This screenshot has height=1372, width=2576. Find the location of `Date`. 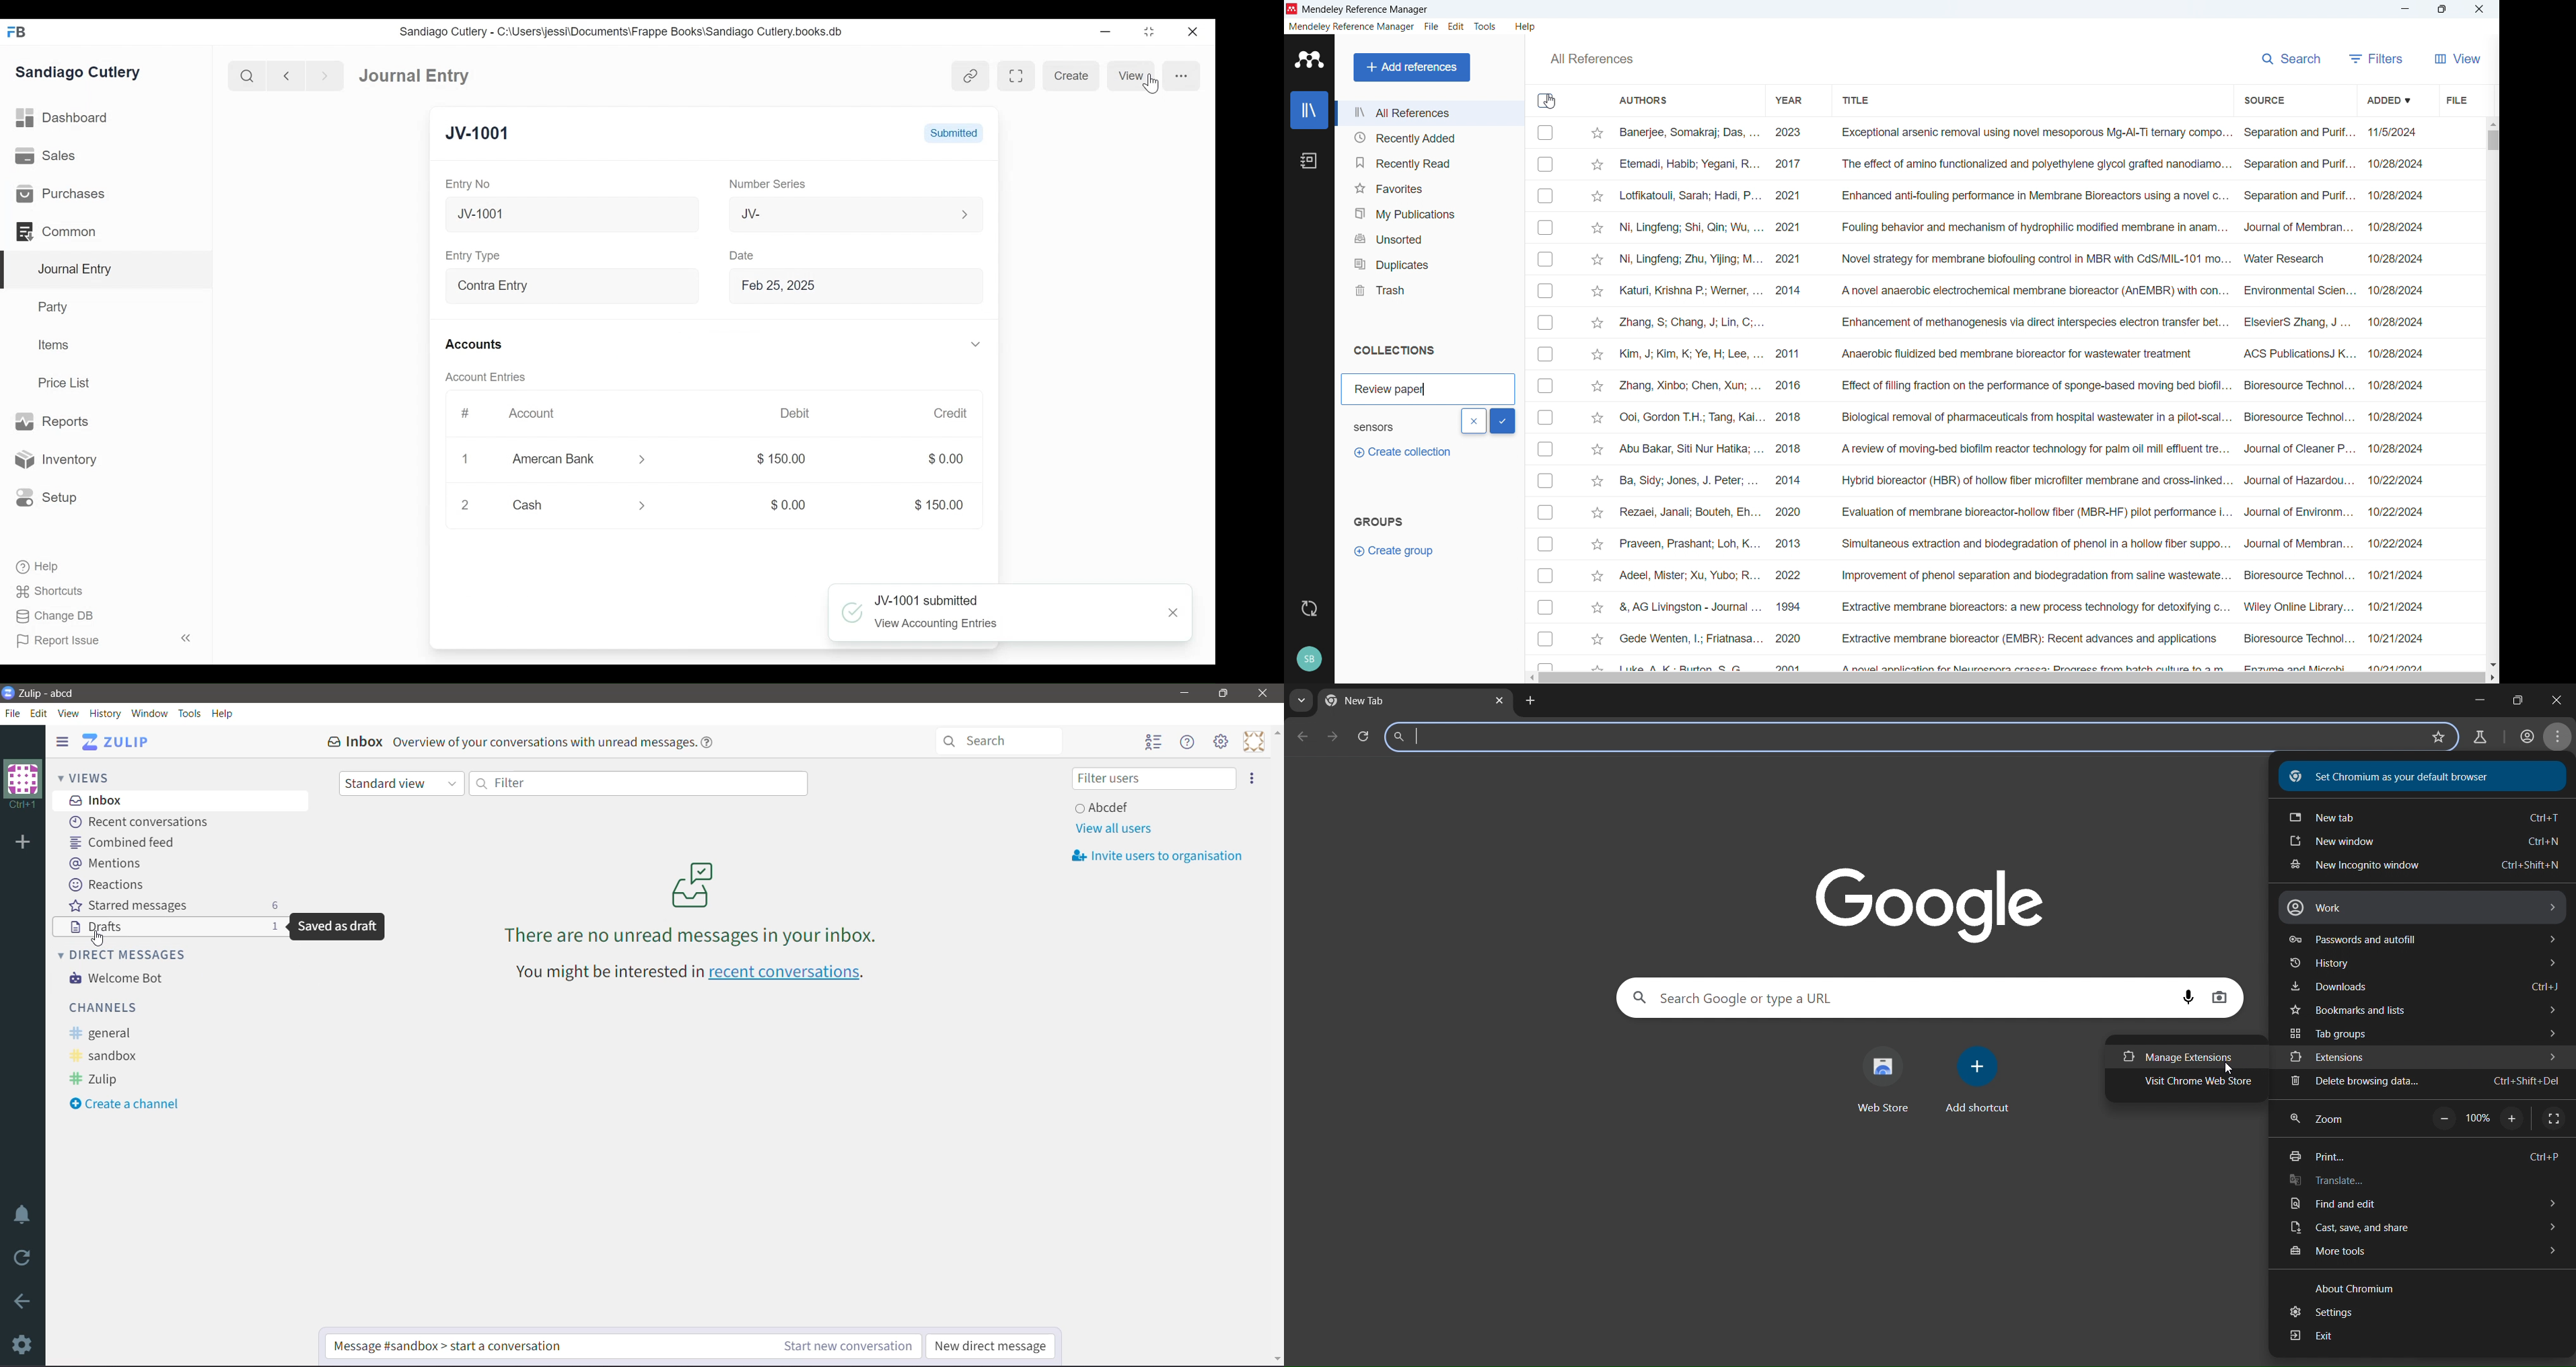

Date is located at coordinates (738, 254).